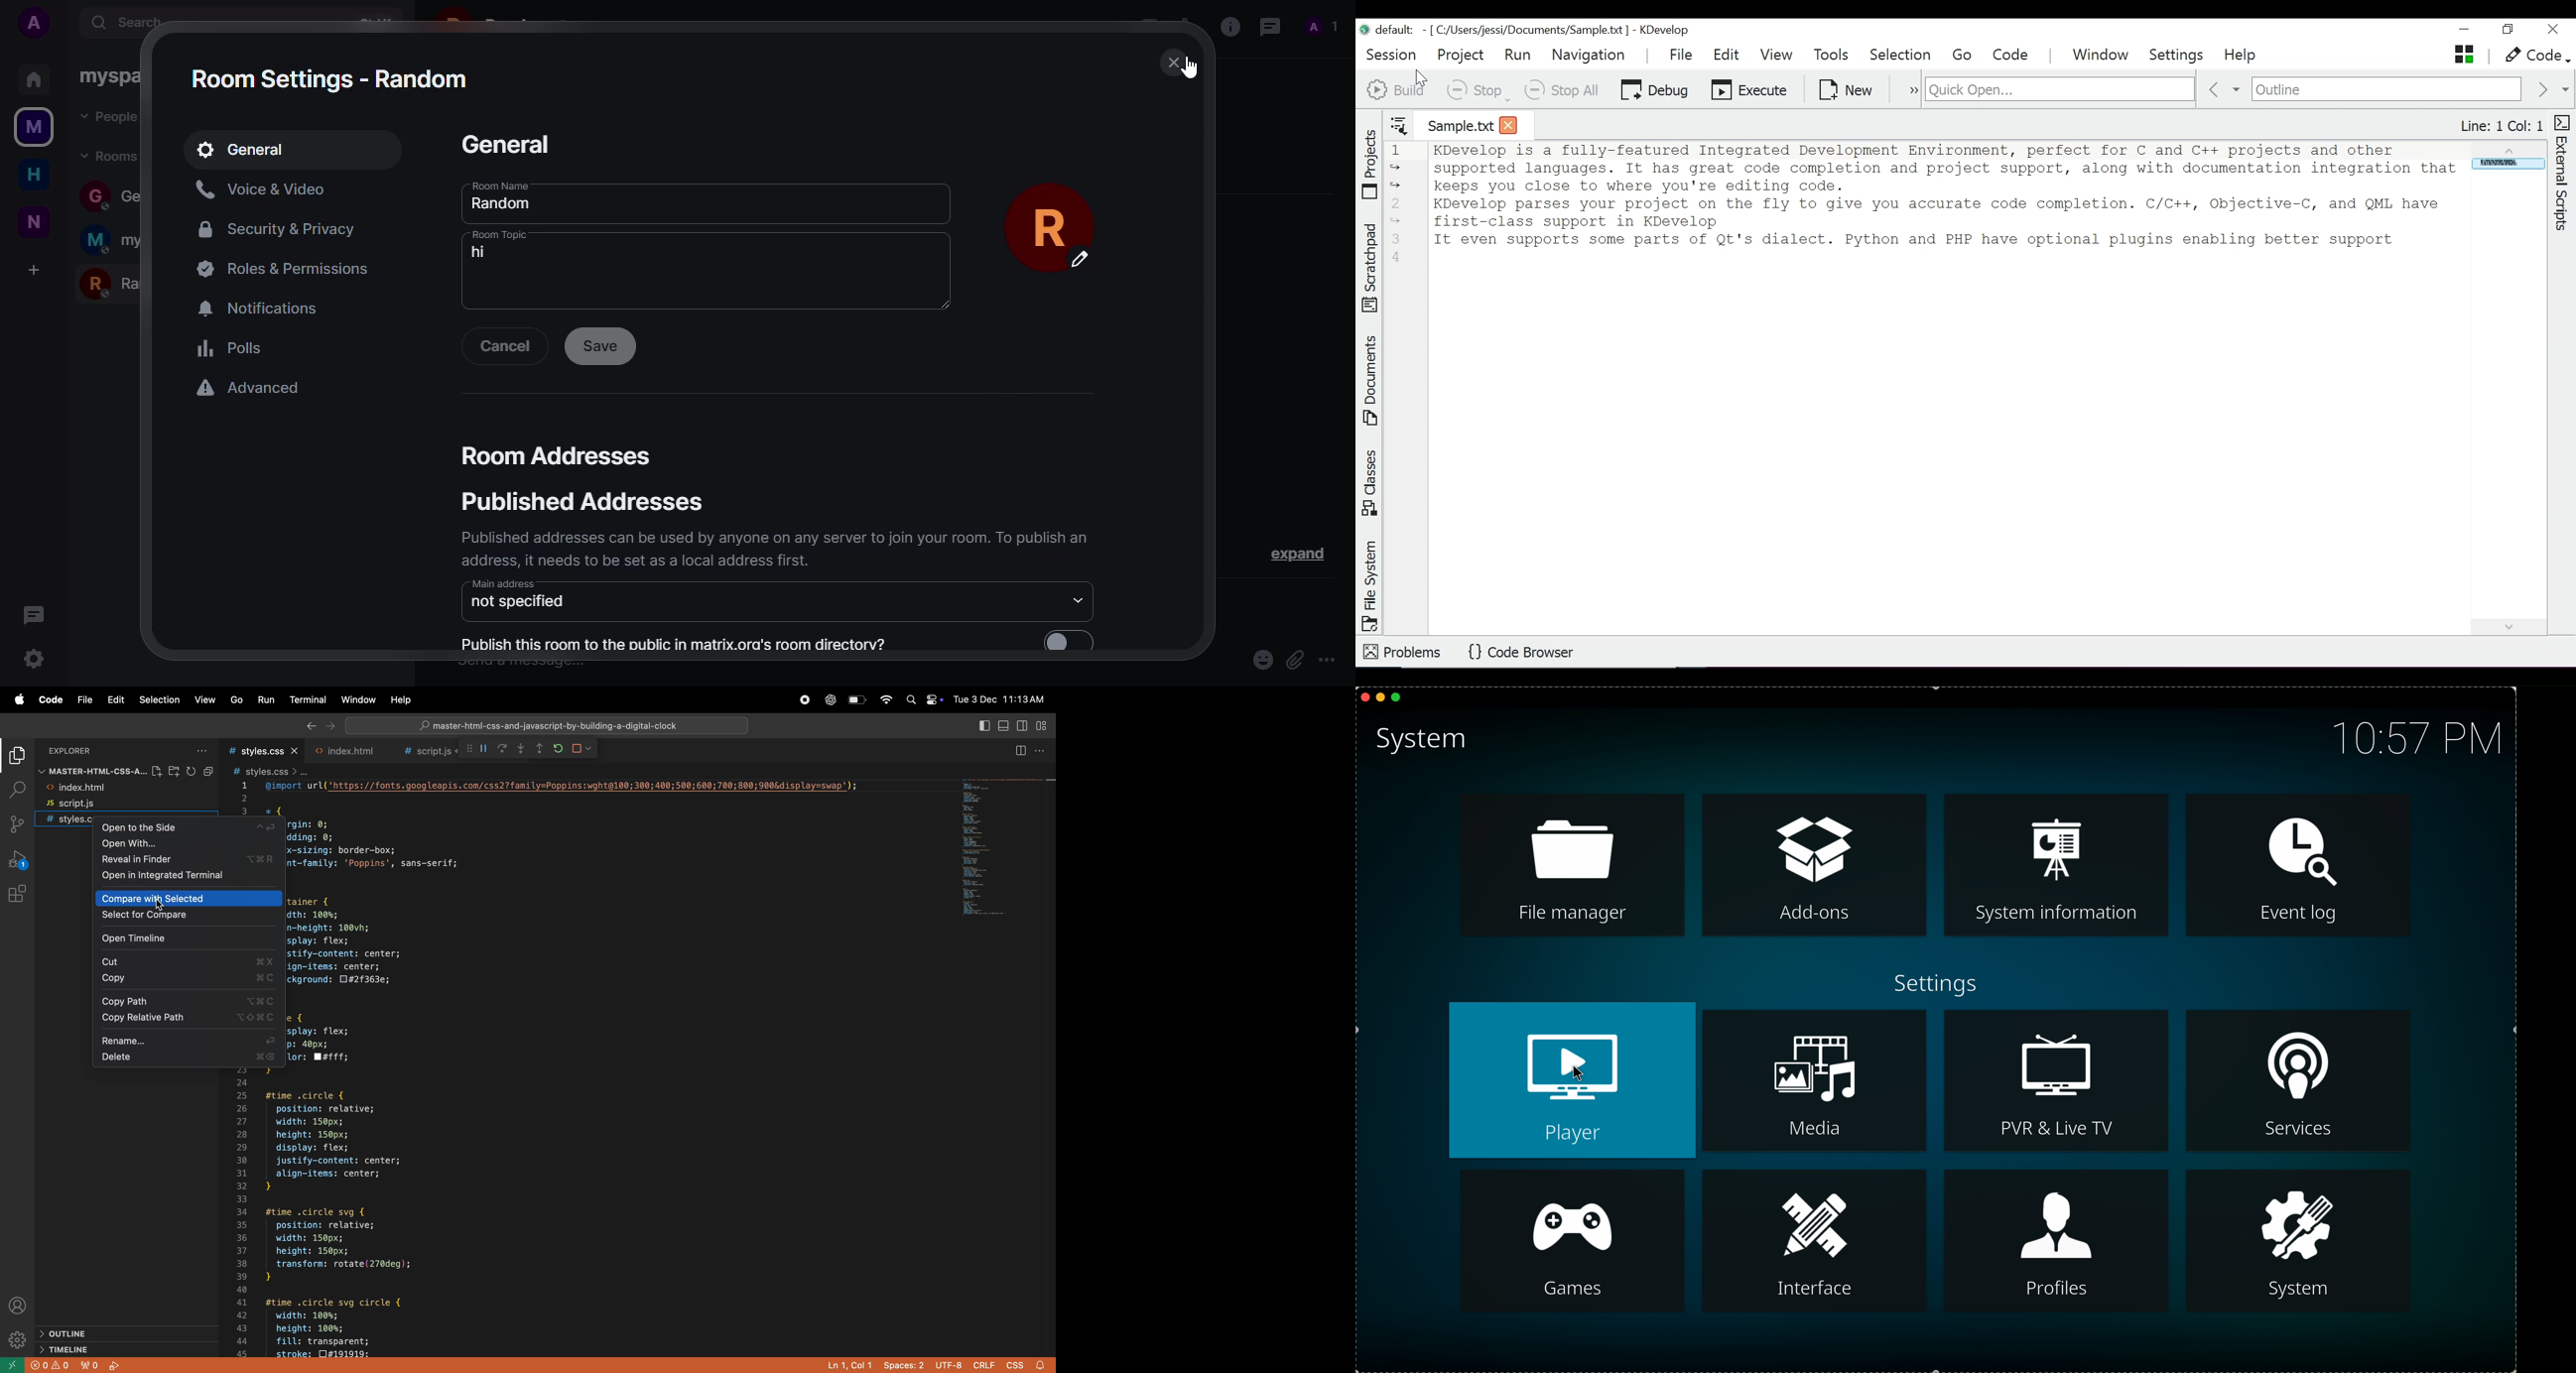 This screenshot has width=2576, height=1400. What do you see at coordinates (1044, 1363) in the screenshot?
I see `alert` at bounding box center [1044, 1363].